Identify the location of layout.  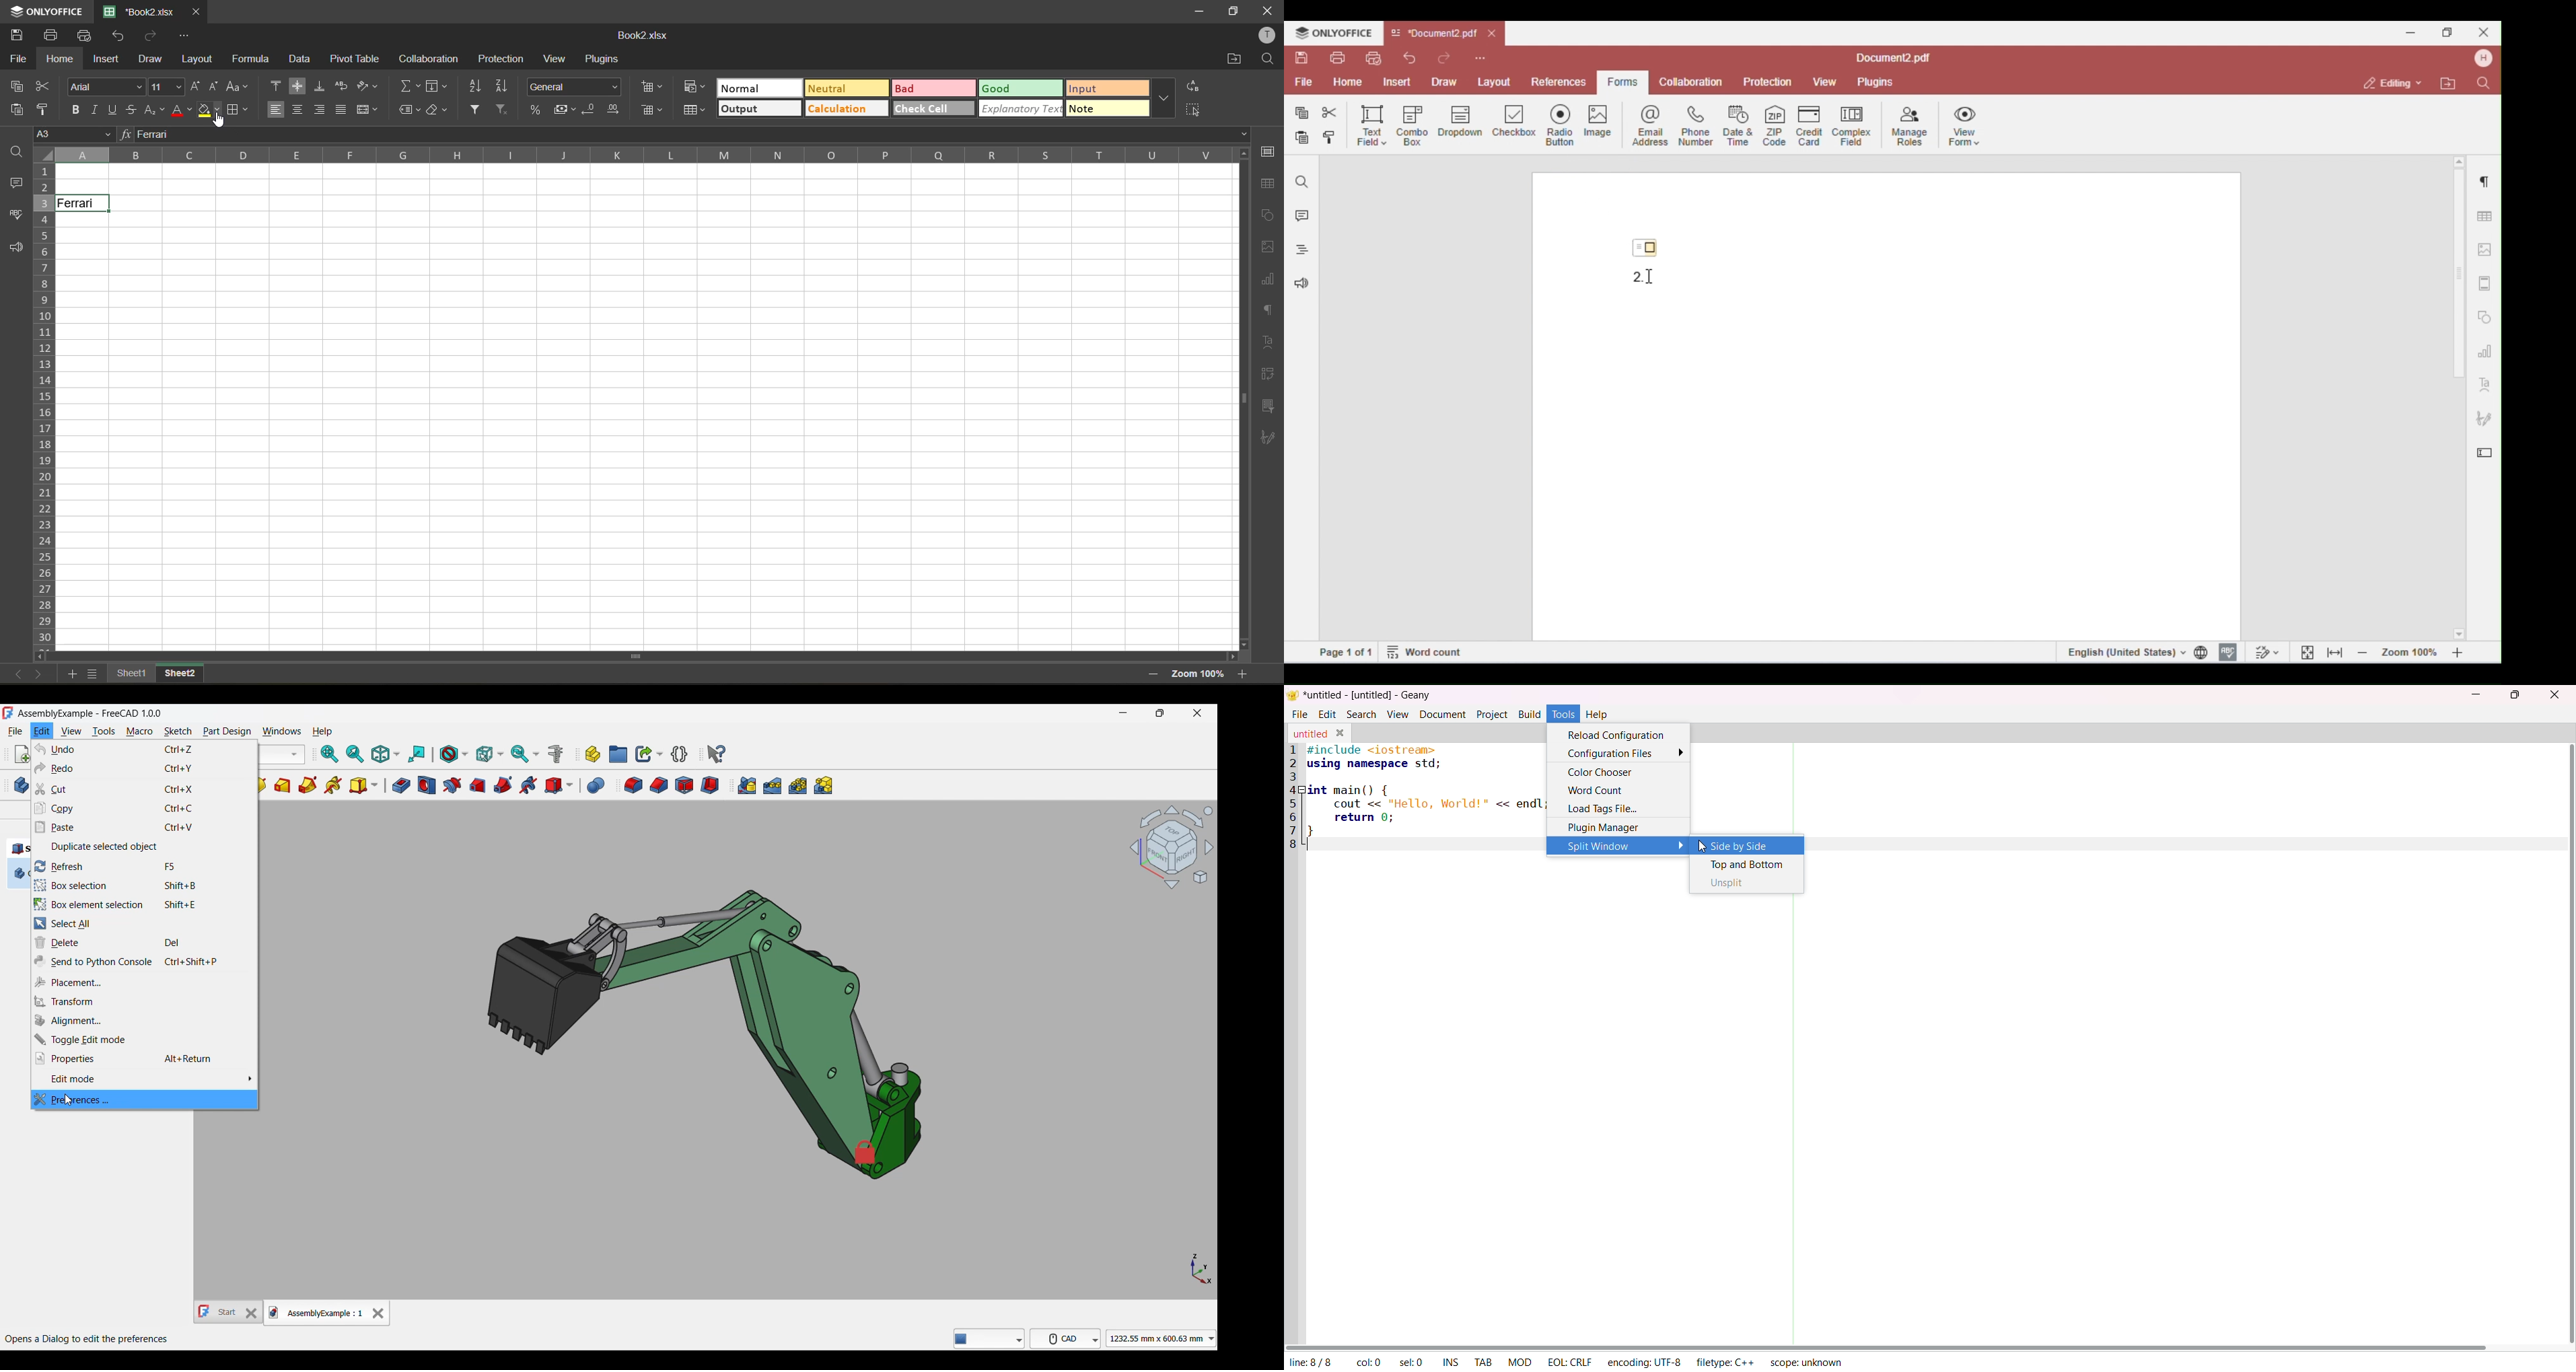
(197, 59).